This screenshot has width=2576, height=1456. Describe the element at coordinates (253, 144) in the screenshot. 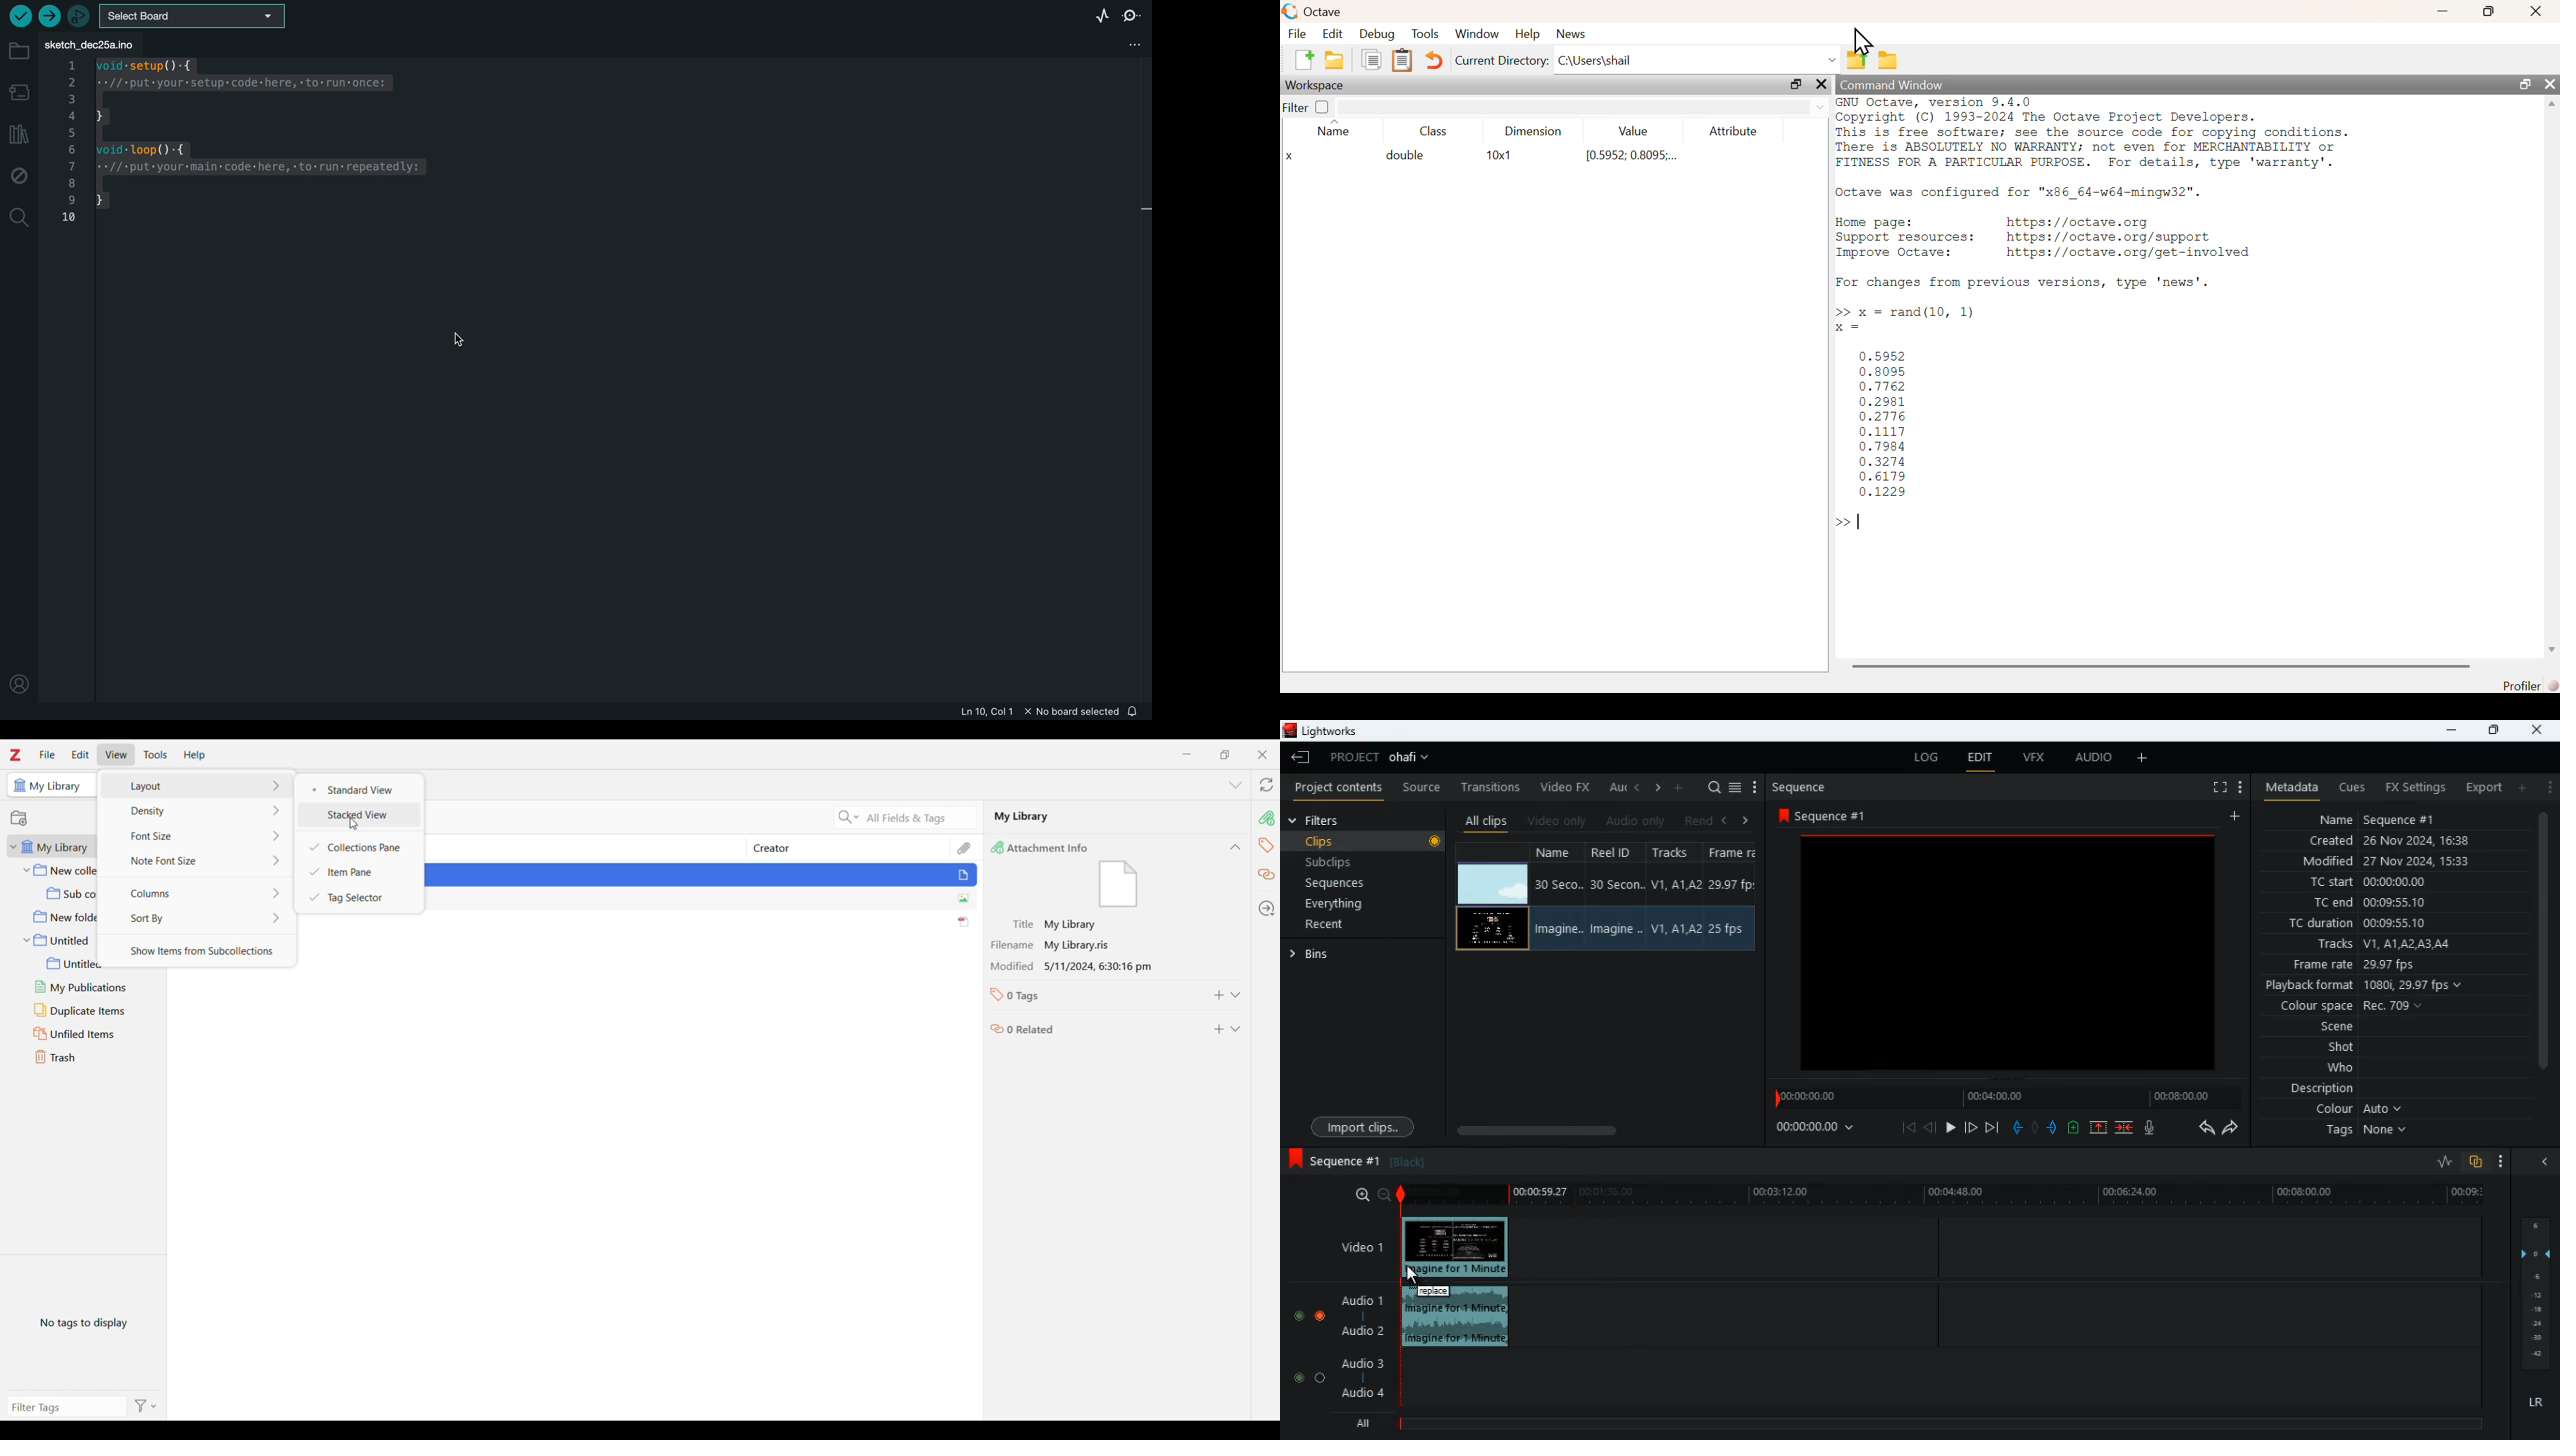

I see `code` at that location.